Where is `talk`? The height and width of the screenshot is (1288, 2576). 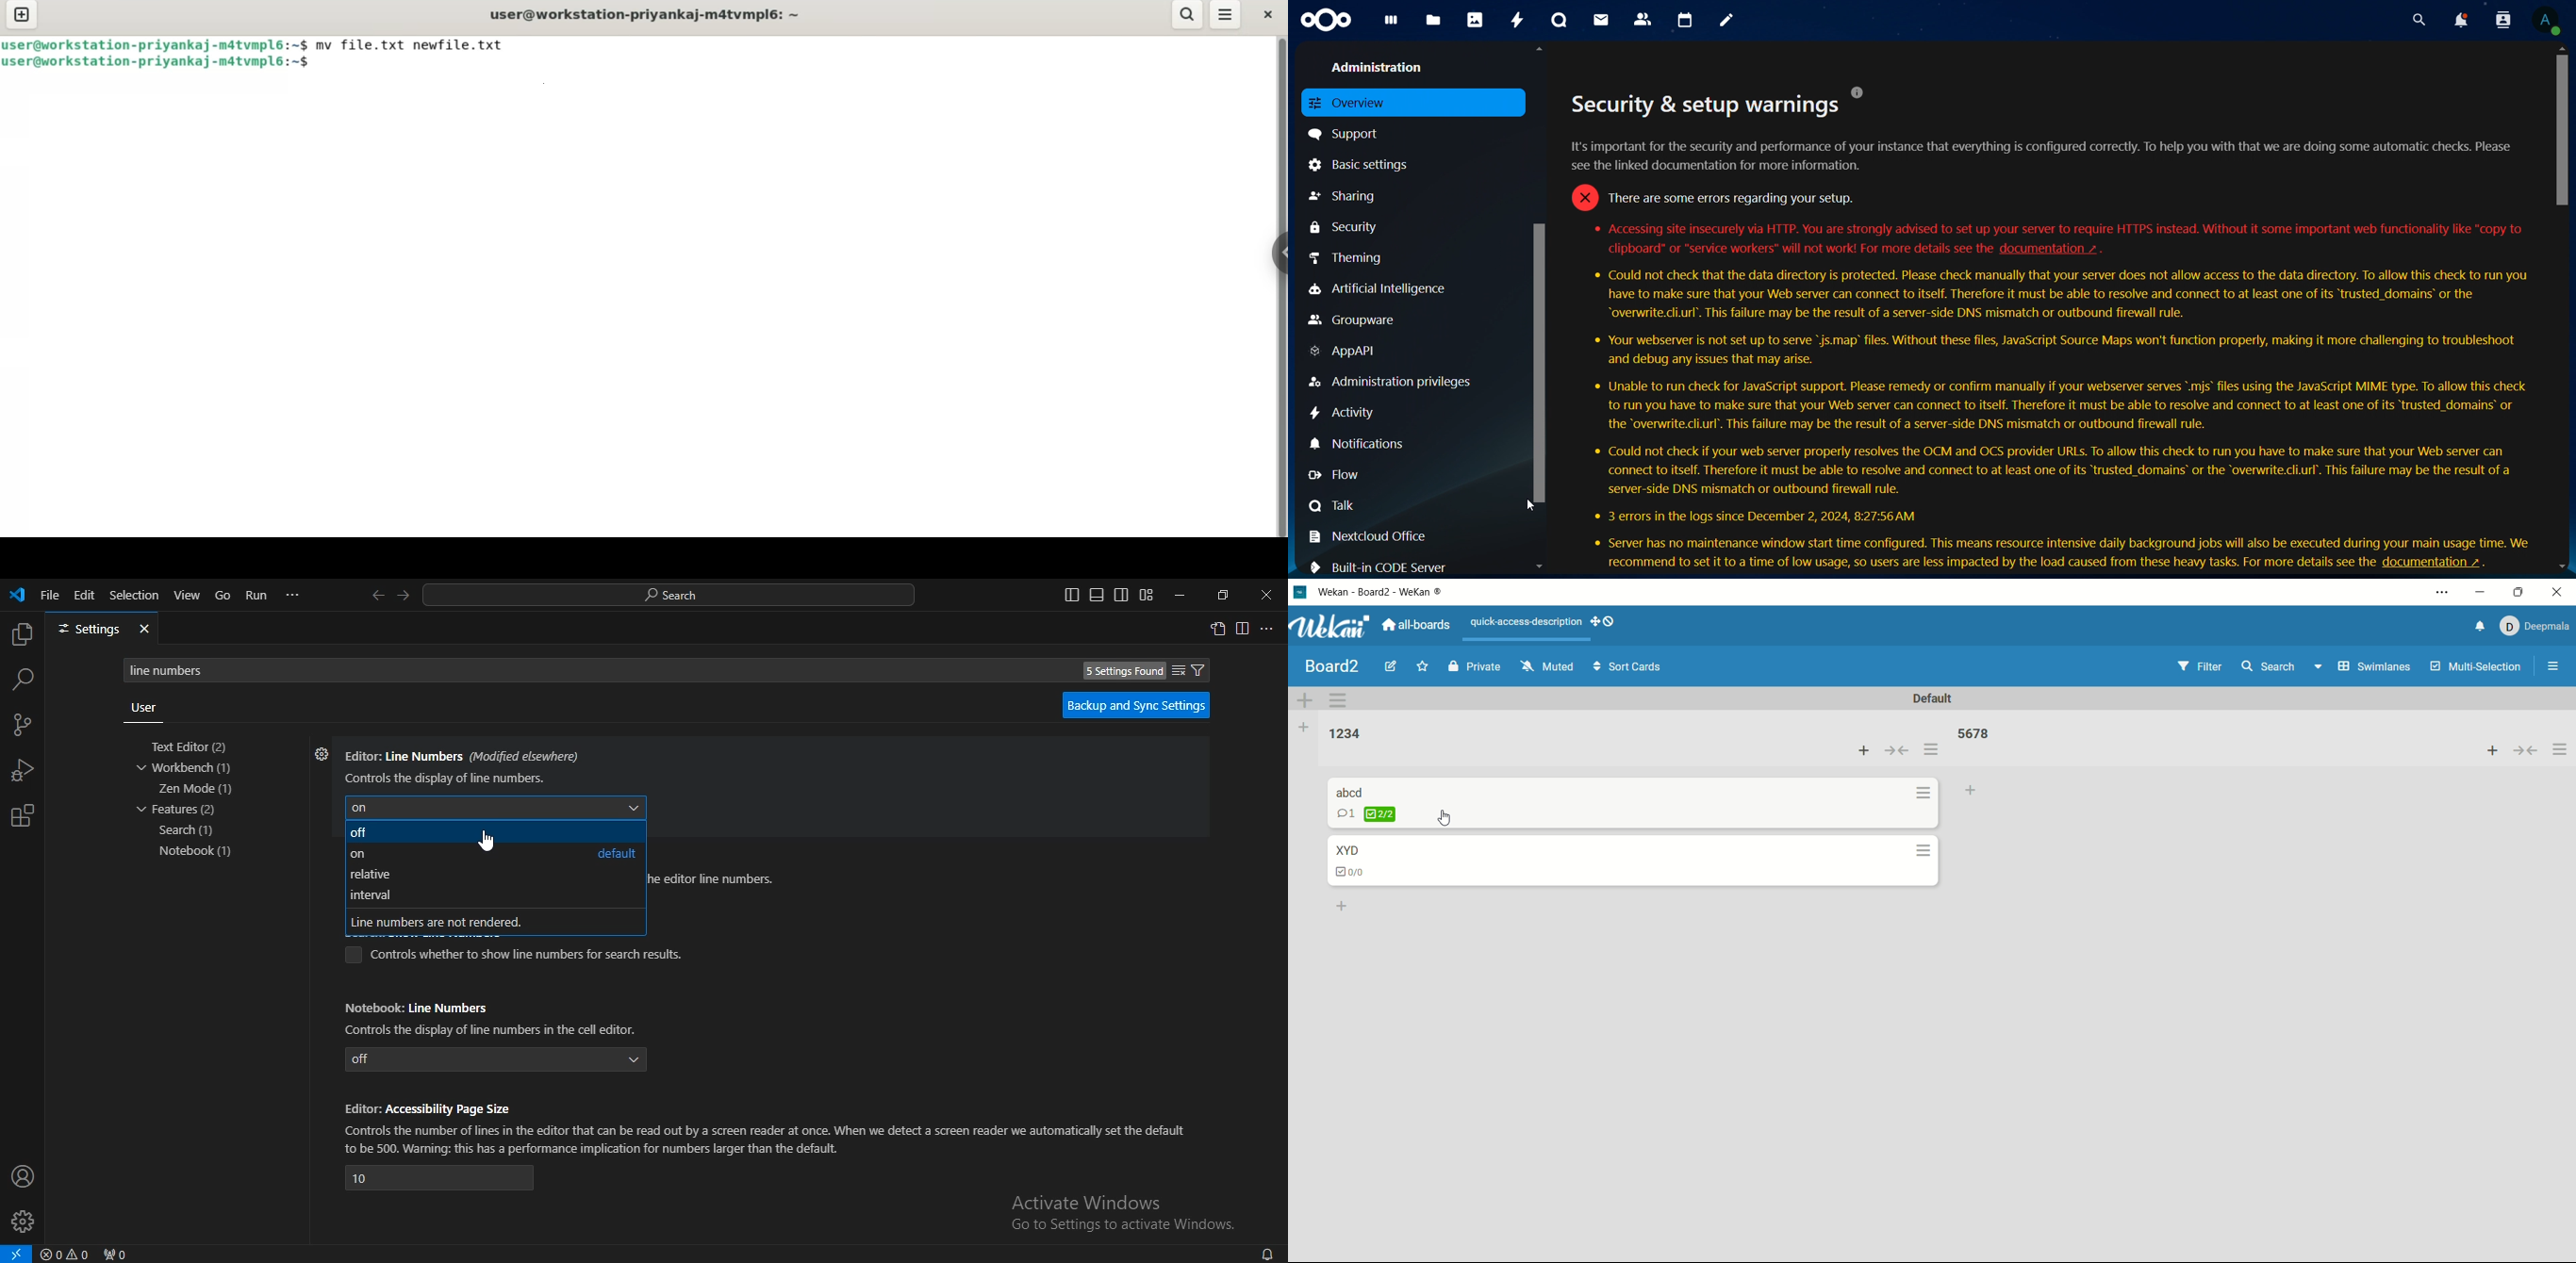 talk is located at coordinates (1559, 20).